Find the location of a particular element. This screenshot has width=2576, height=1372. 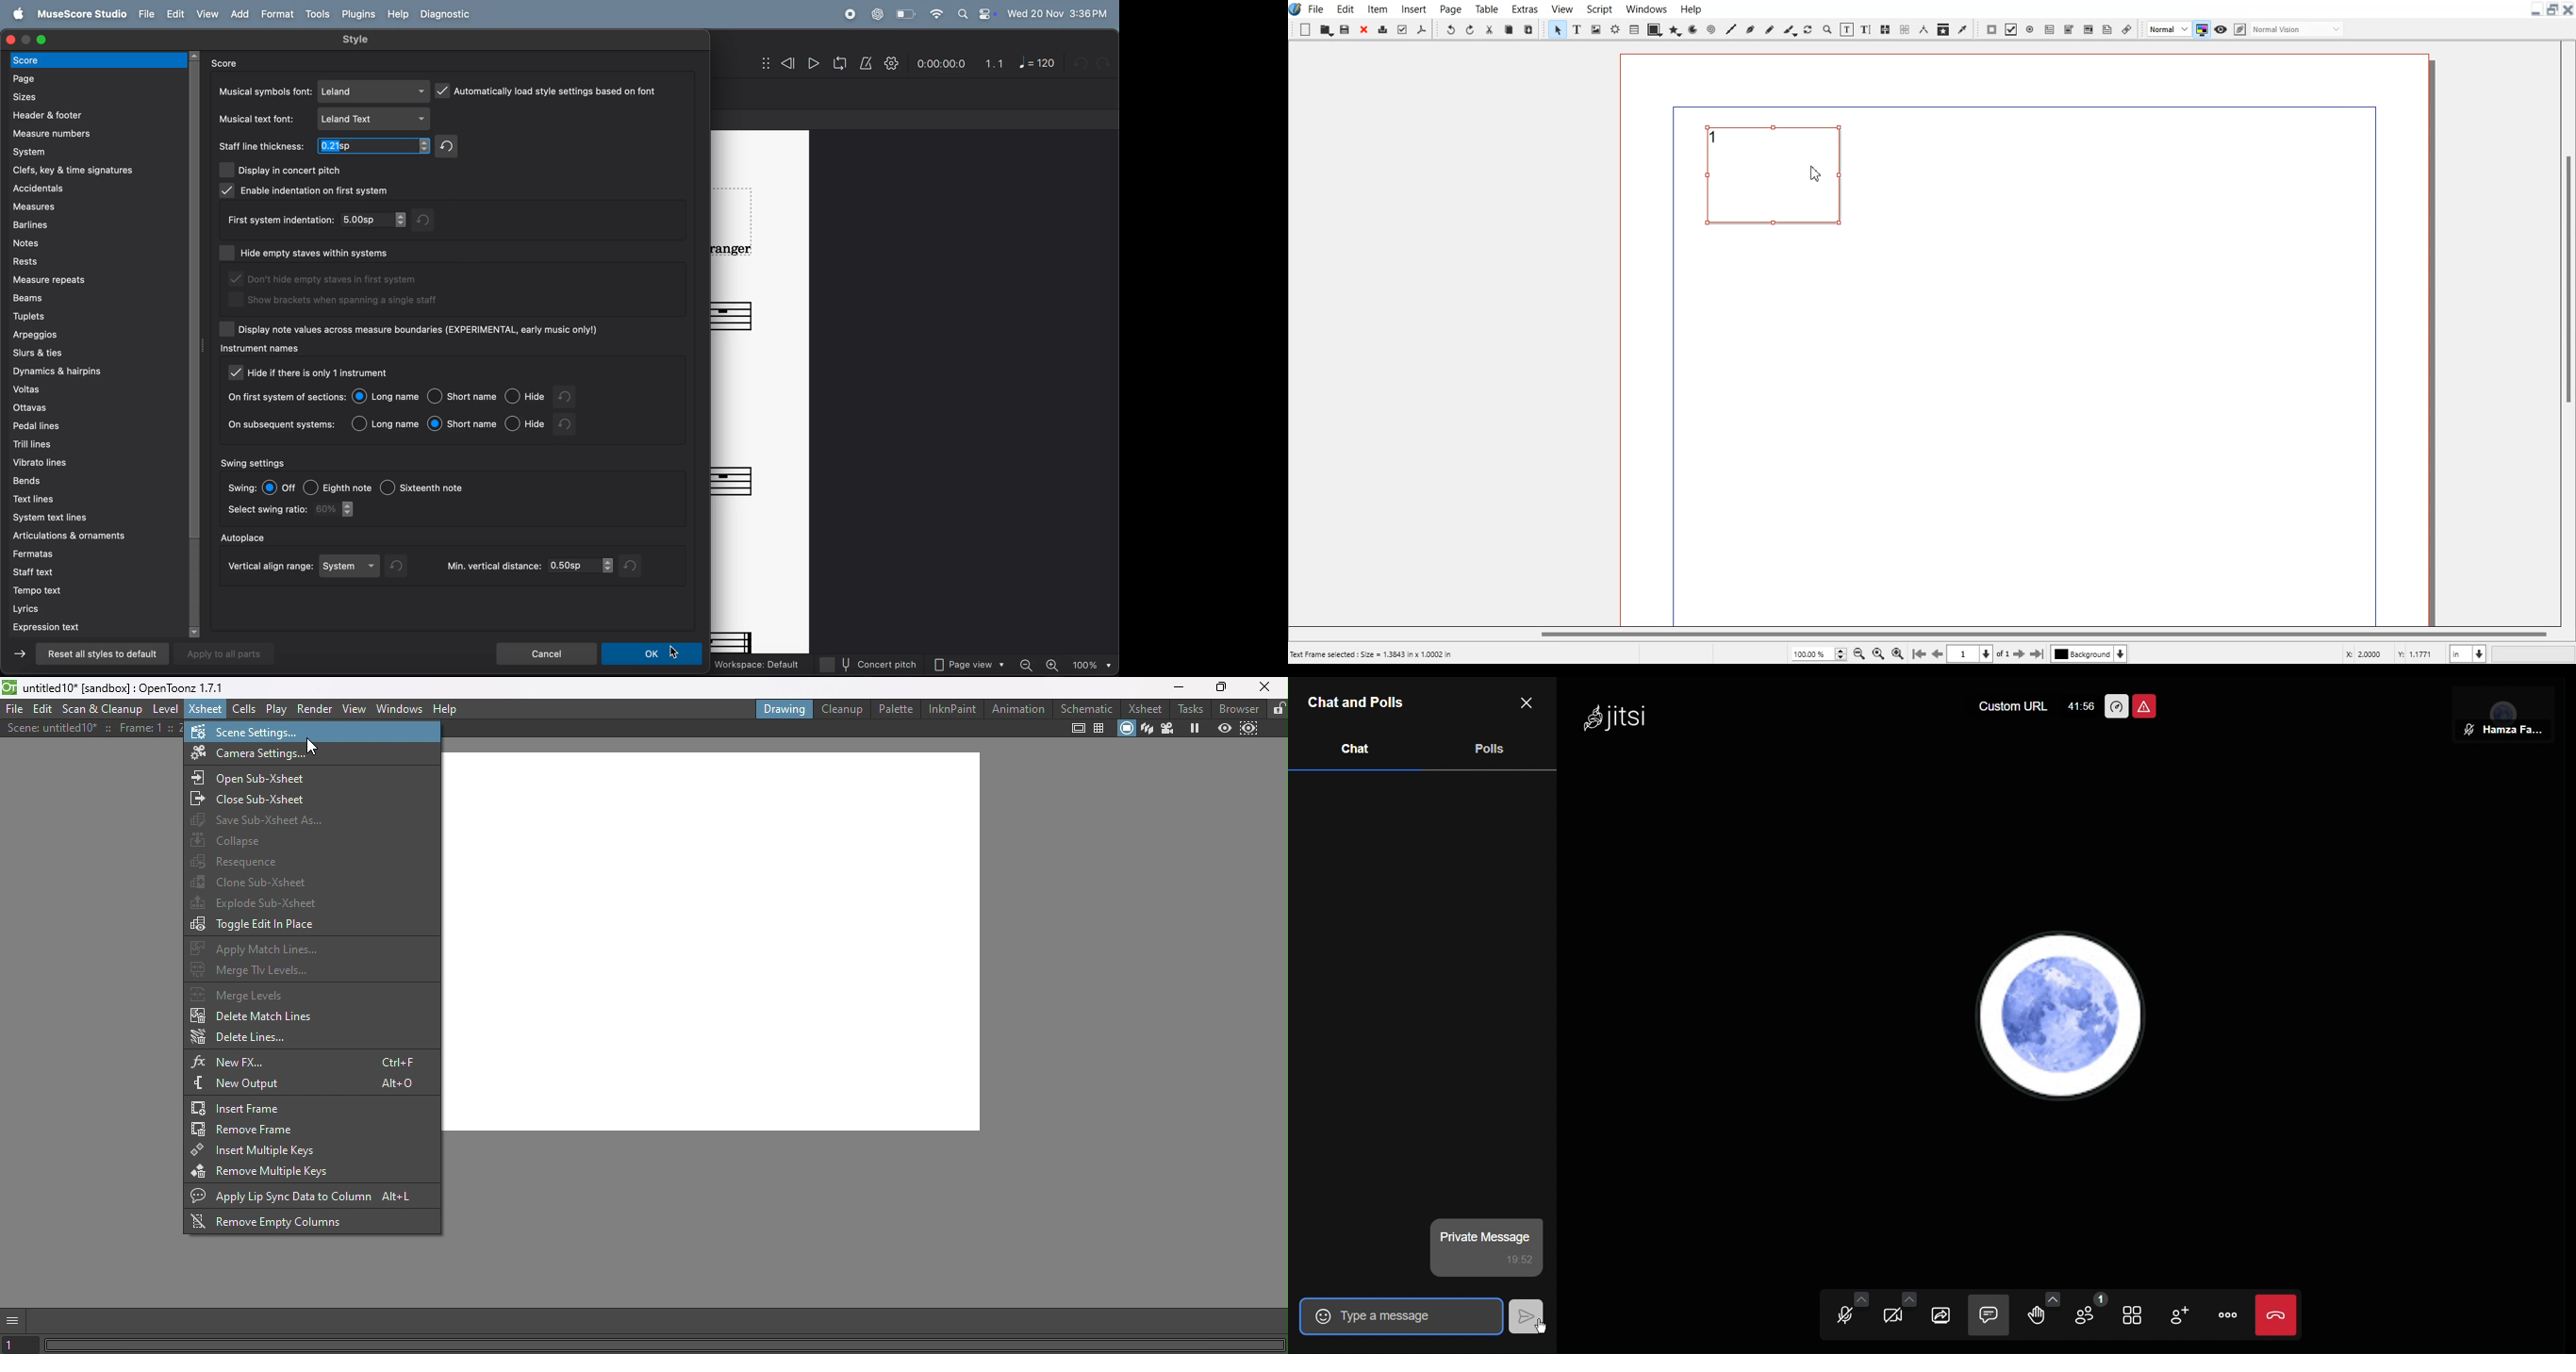

short name is located at coordinates (463, 424).